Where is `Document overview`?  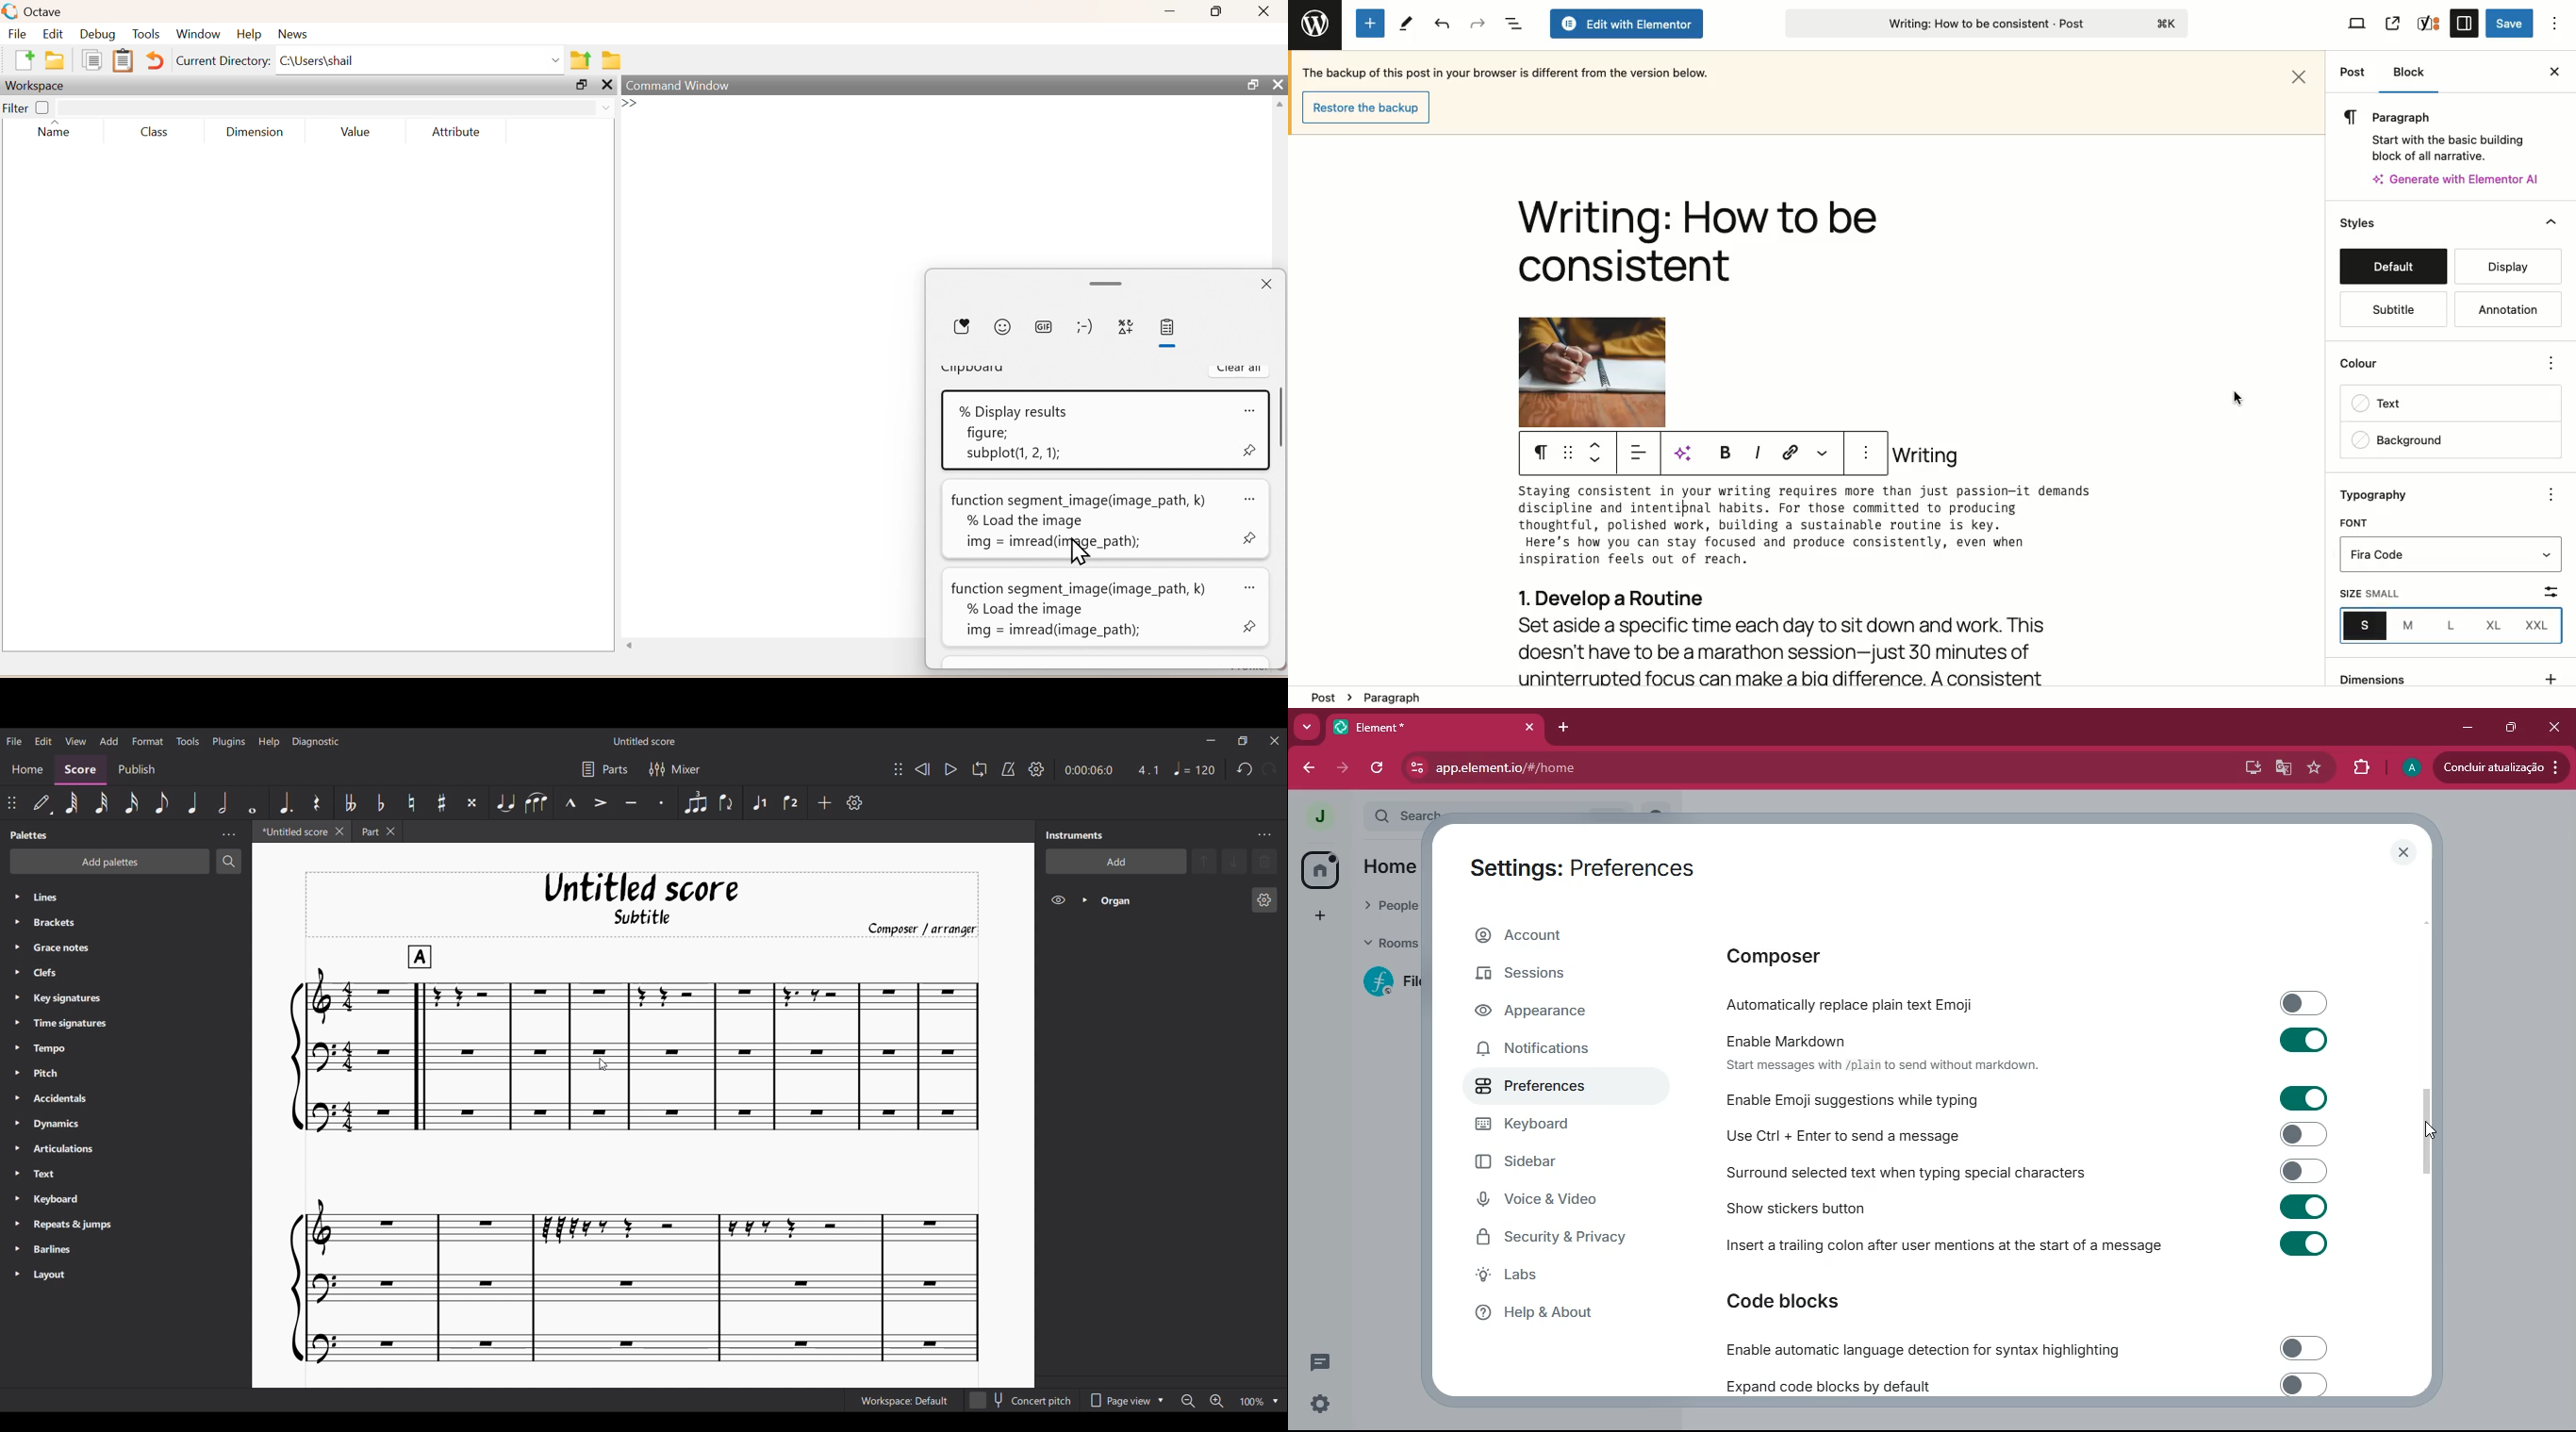
Document overview is located at coordinates (1513, 24).